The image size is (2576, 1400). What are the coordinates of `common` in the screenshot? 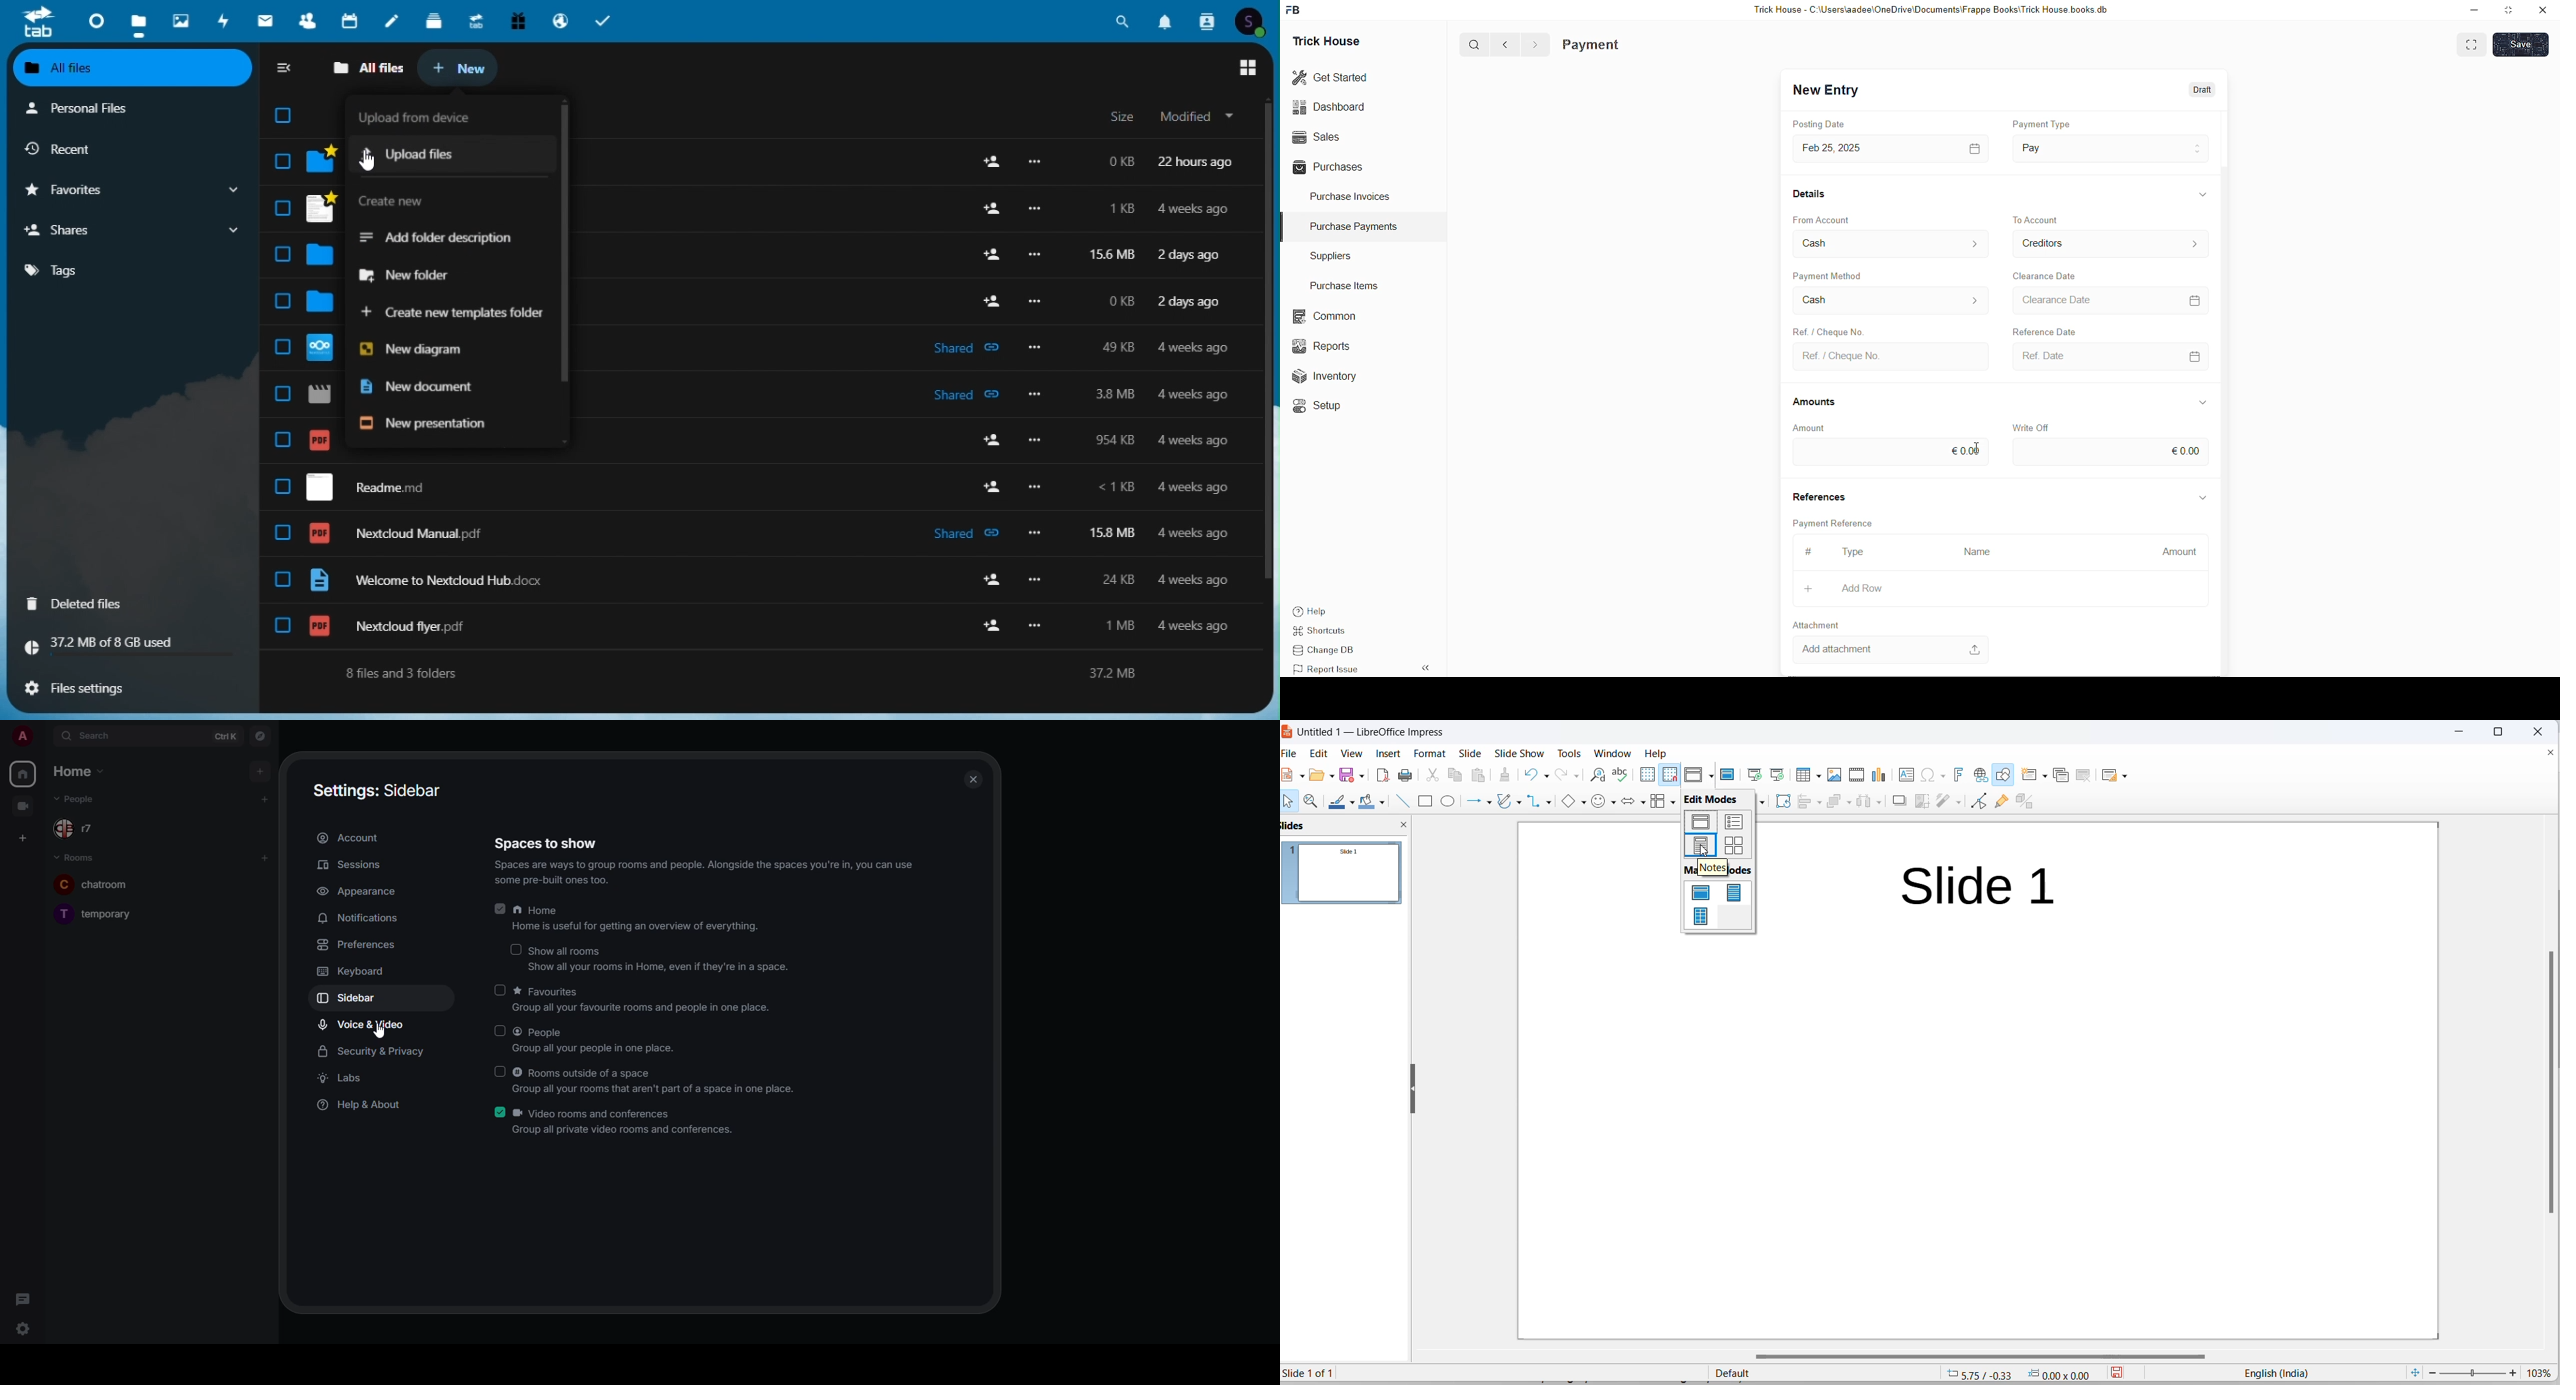 It's located at (1327, 317).